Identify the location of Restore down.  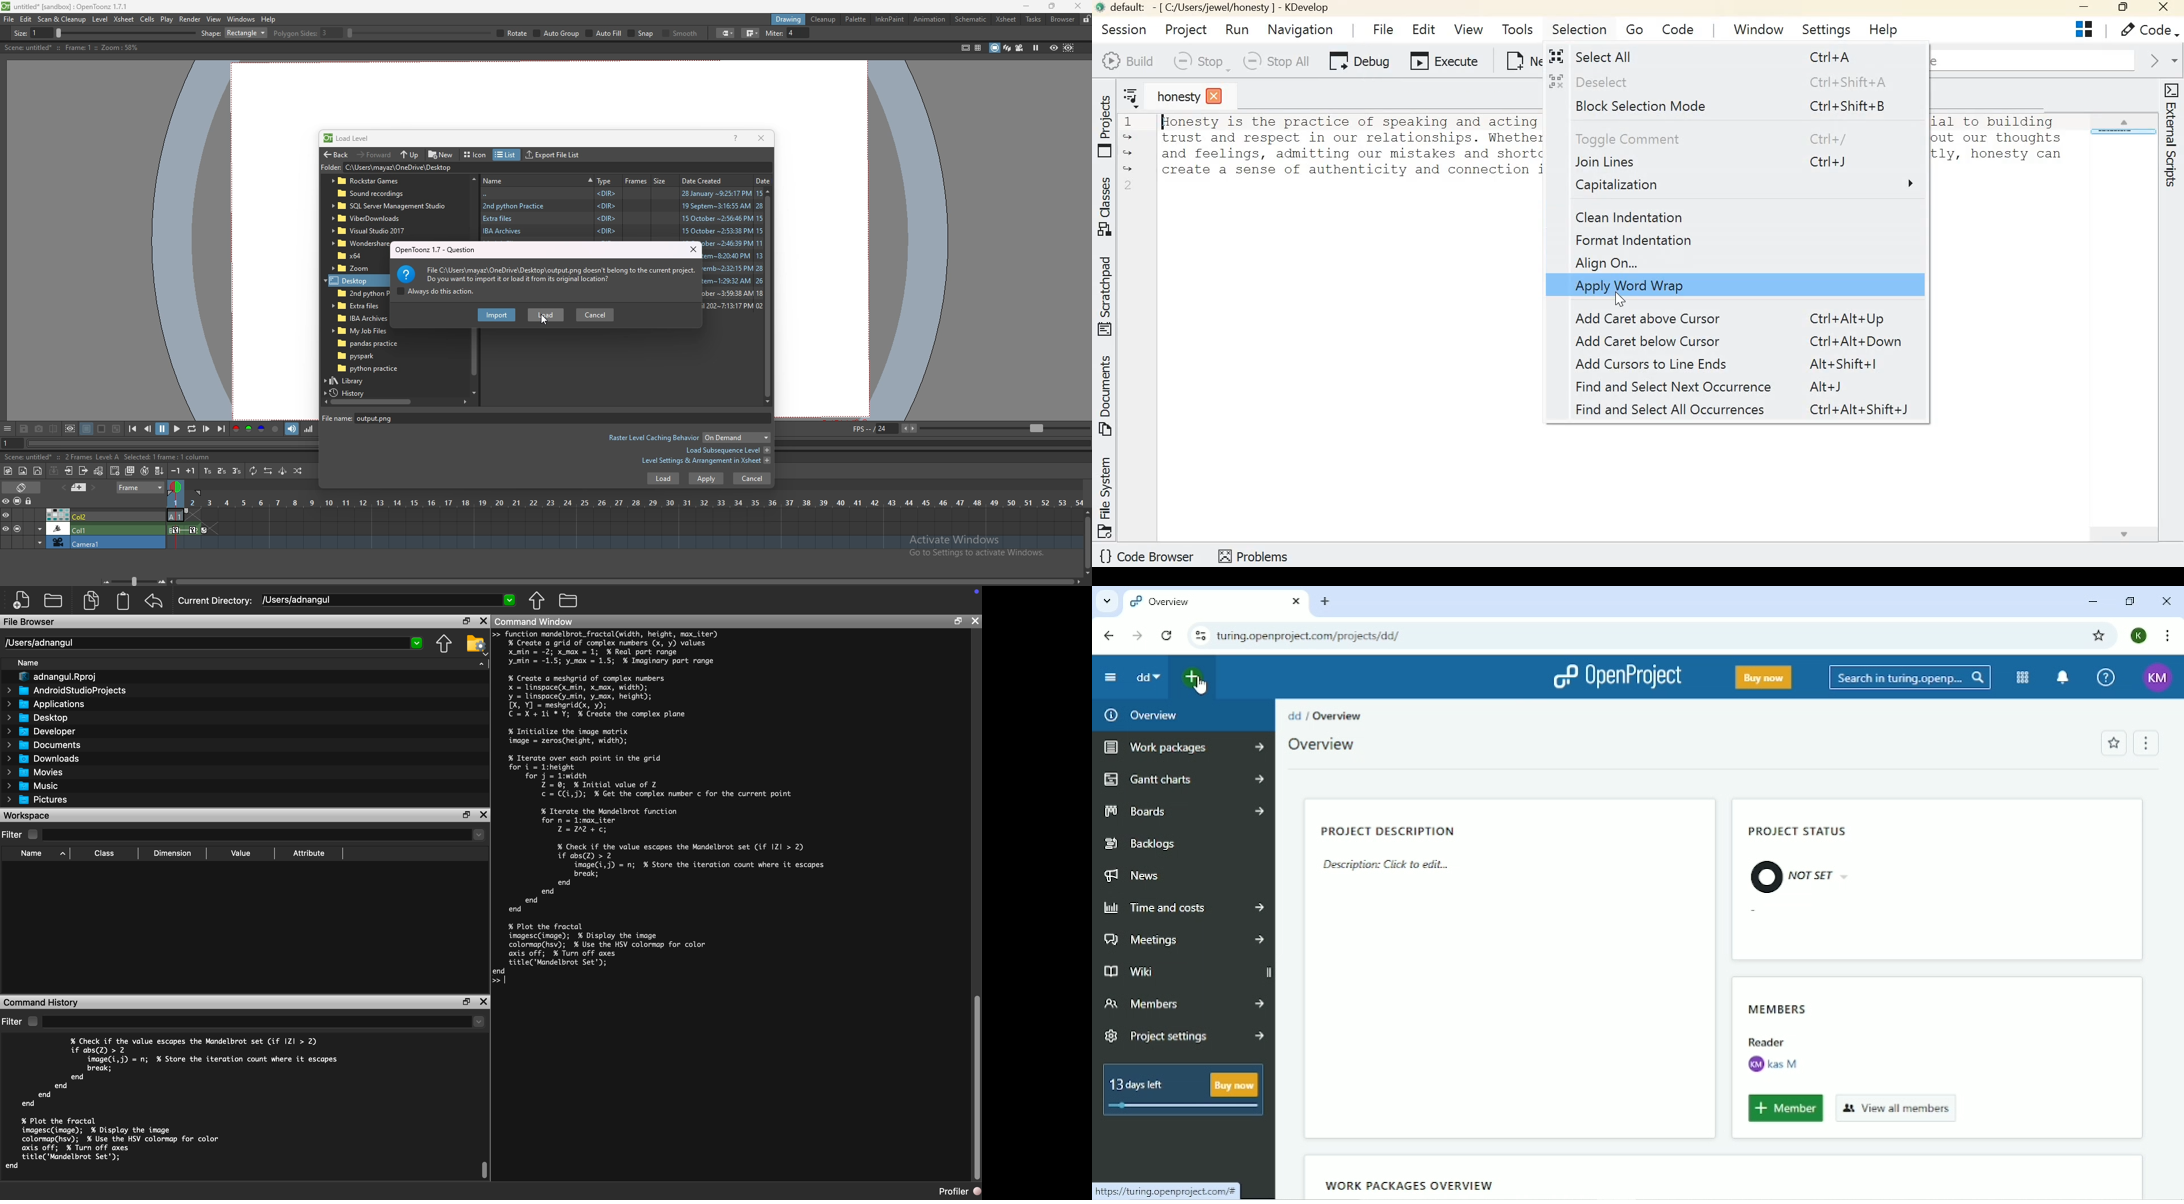
(2131, 601).